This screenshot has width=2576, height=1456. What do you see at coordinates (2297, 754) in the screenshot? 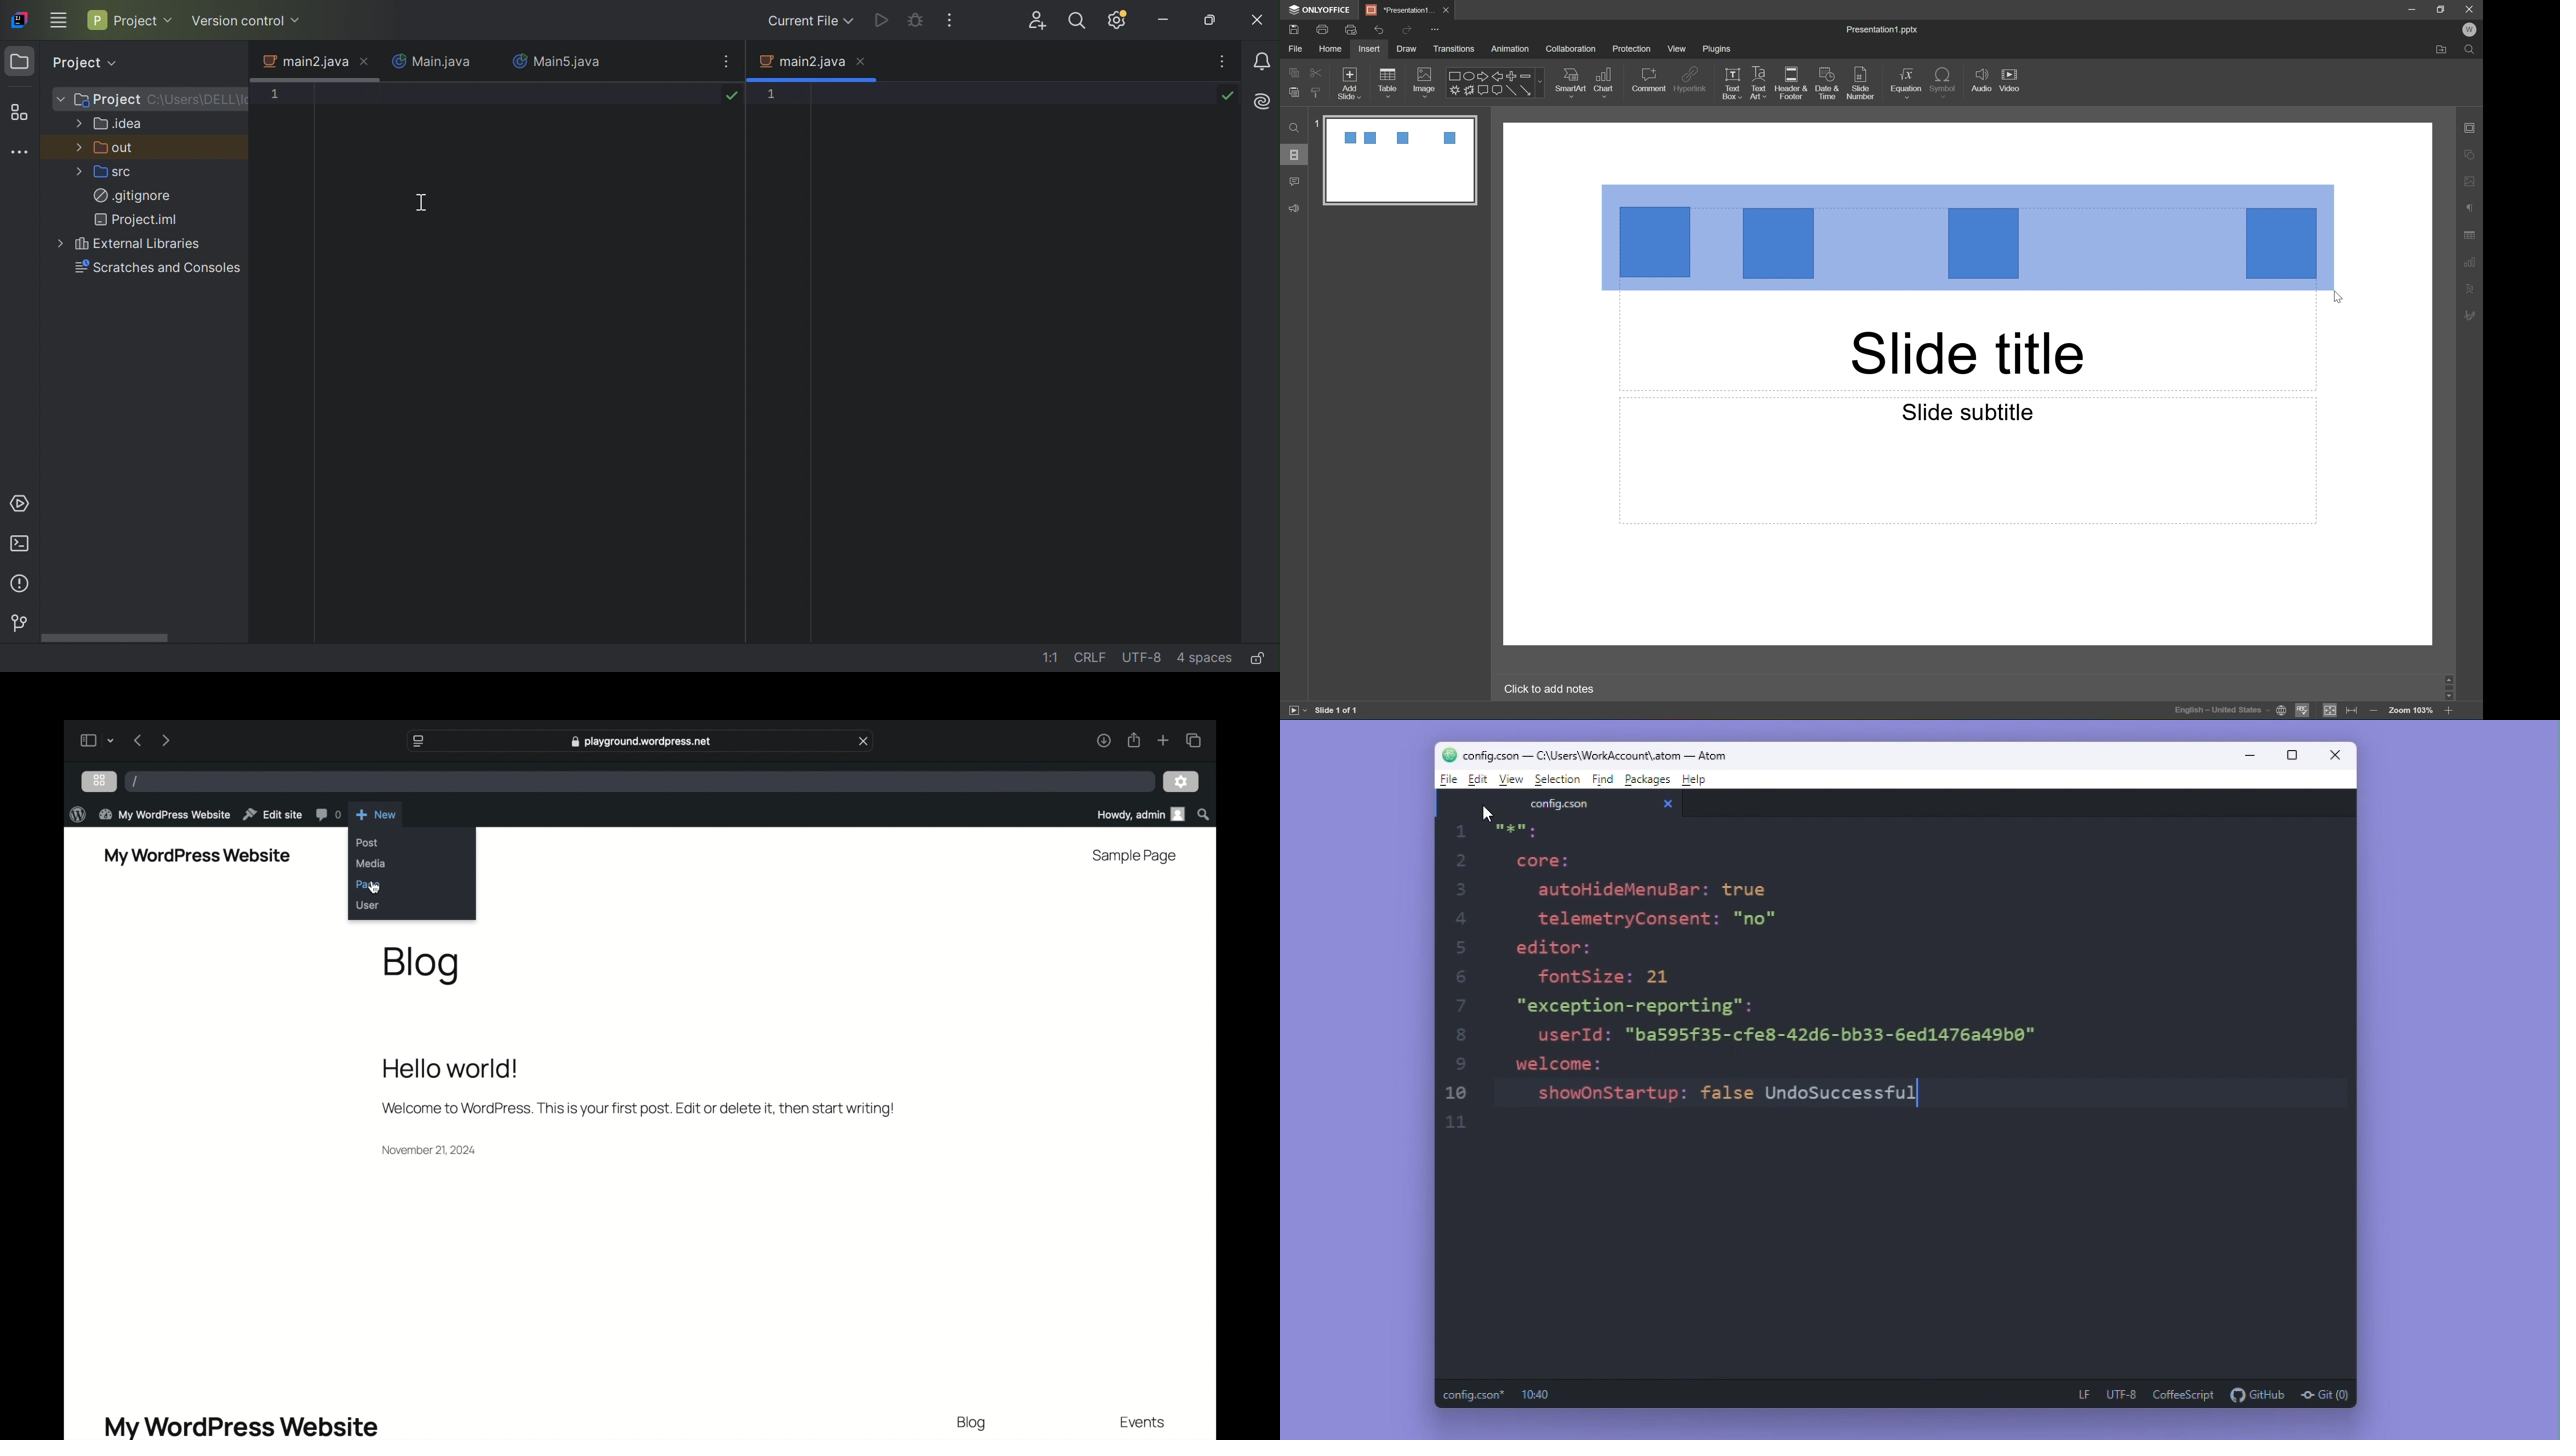
I see `maximize` at bounding box center [2297, 754].